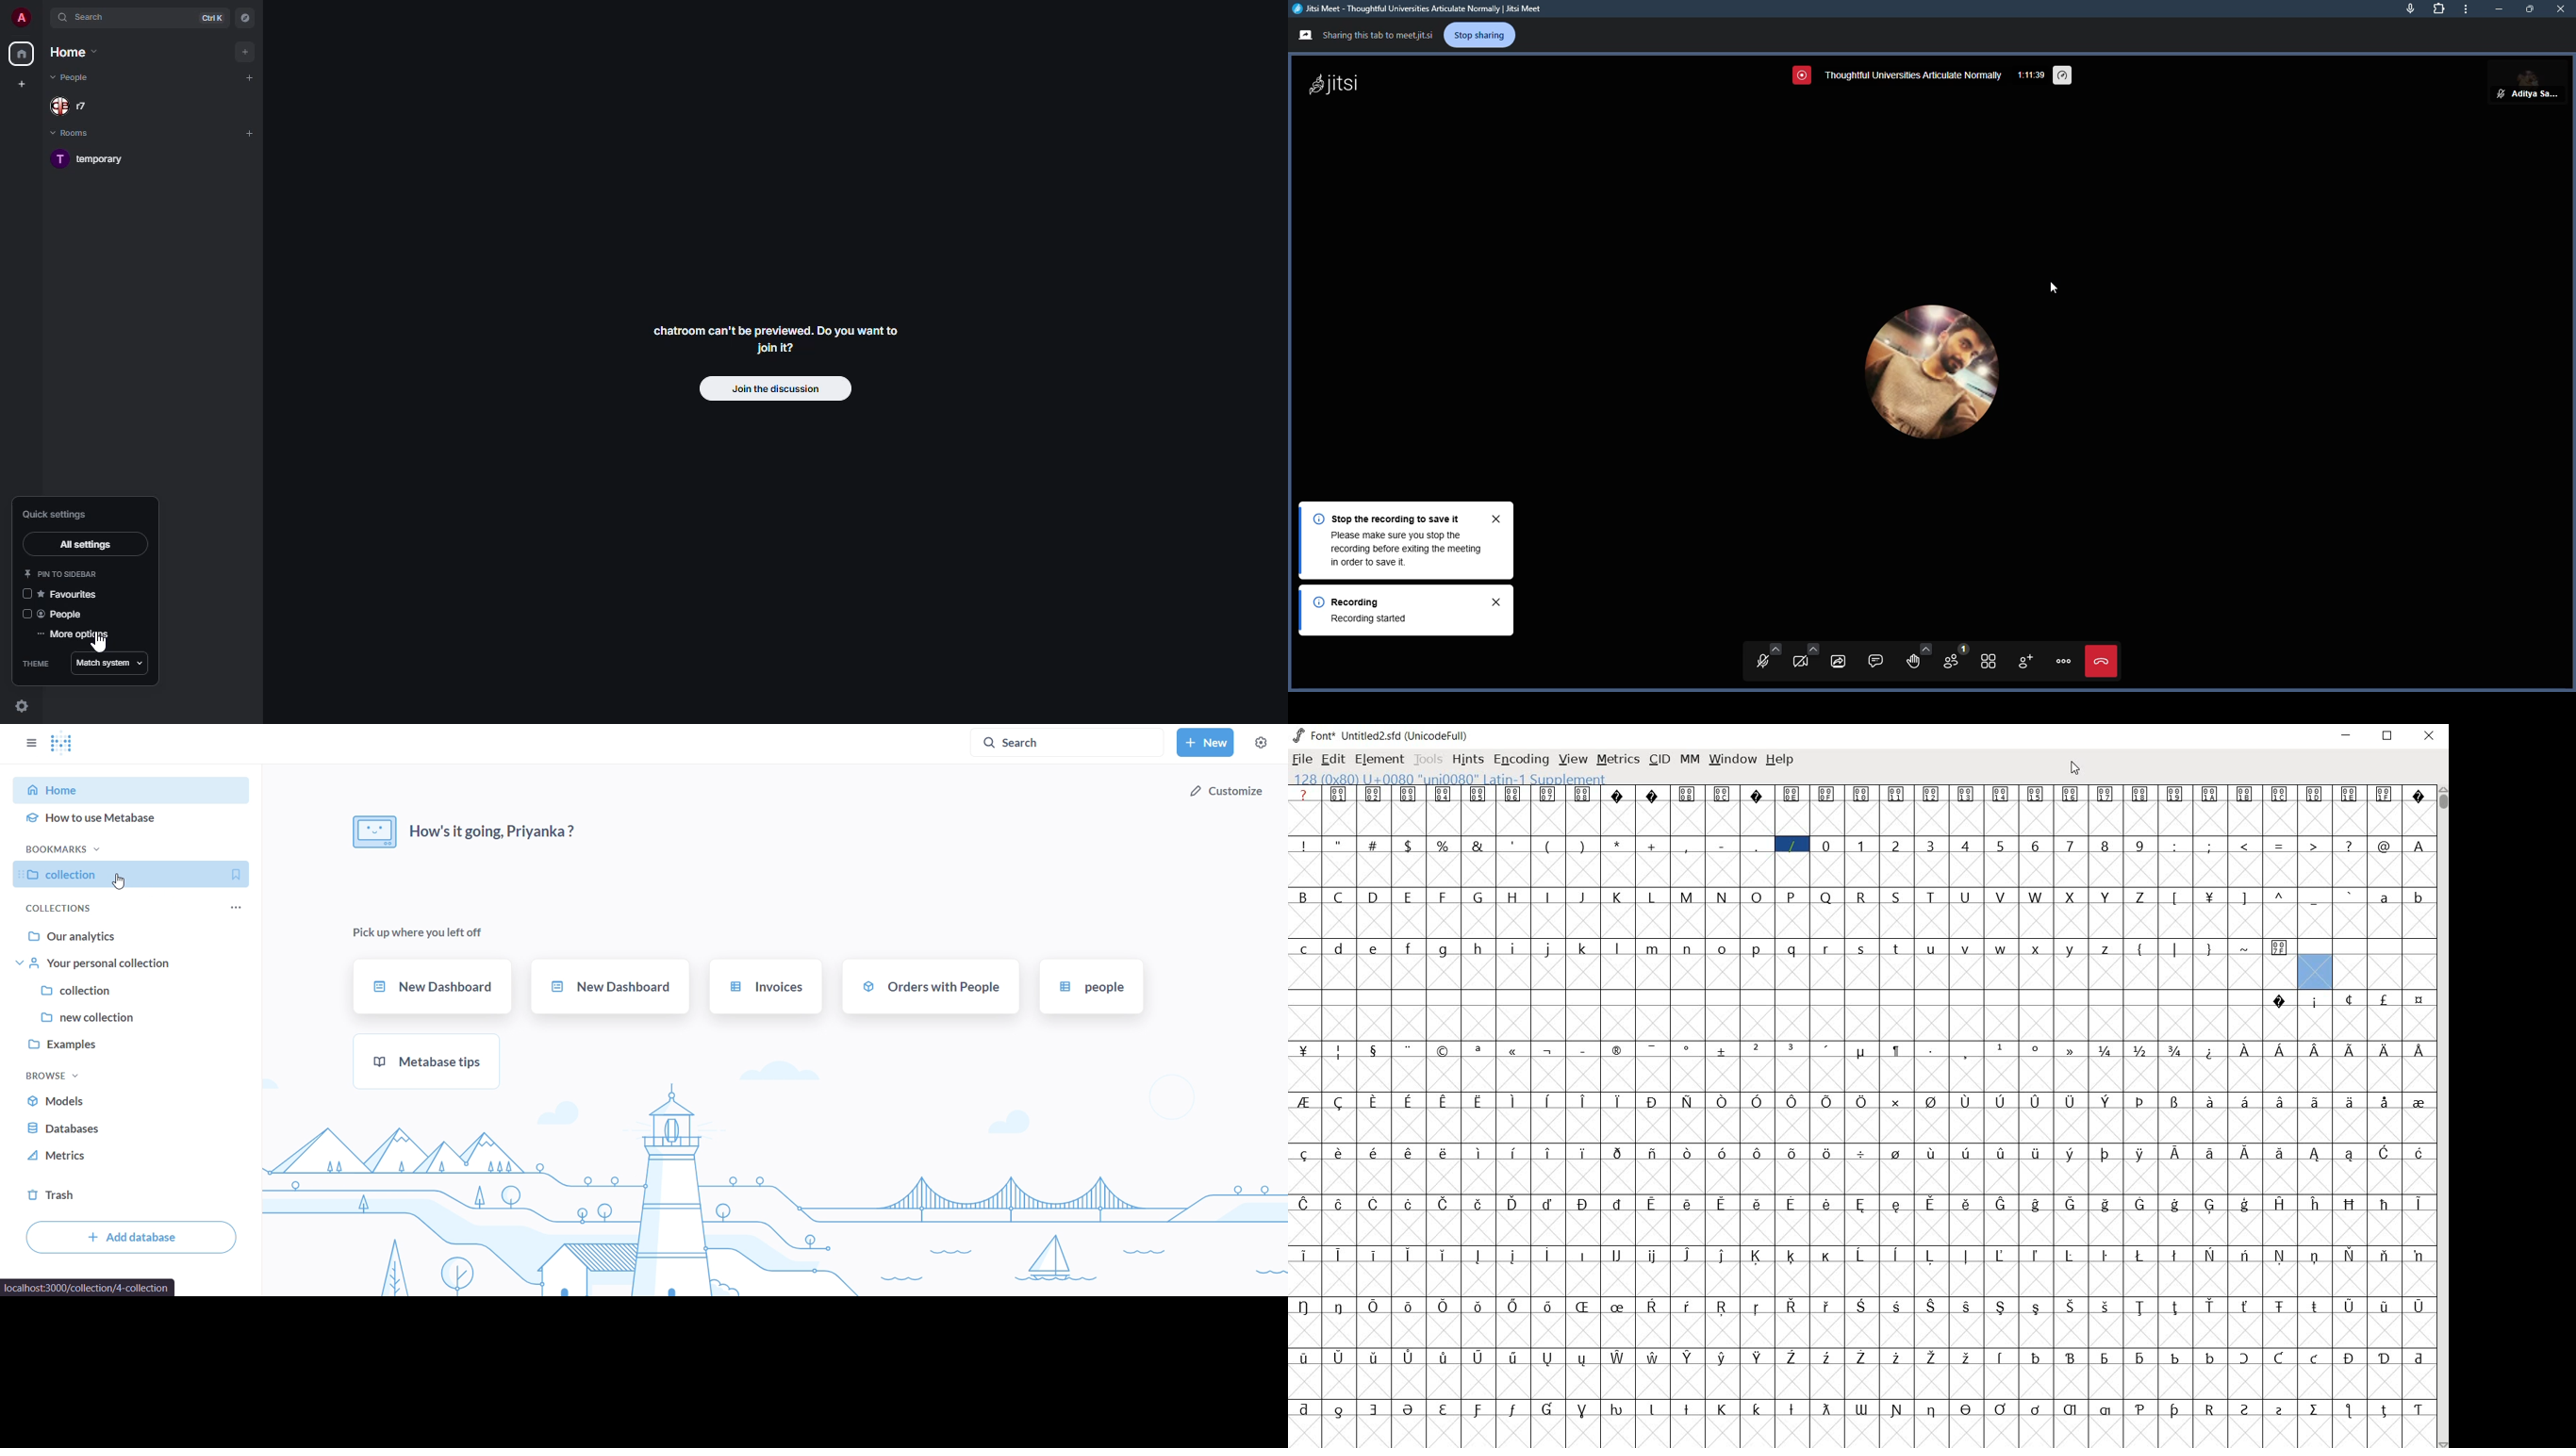 The height and width of the screenshot is (1456, 2576). I want to click on glyph, so click(1304, 1409).